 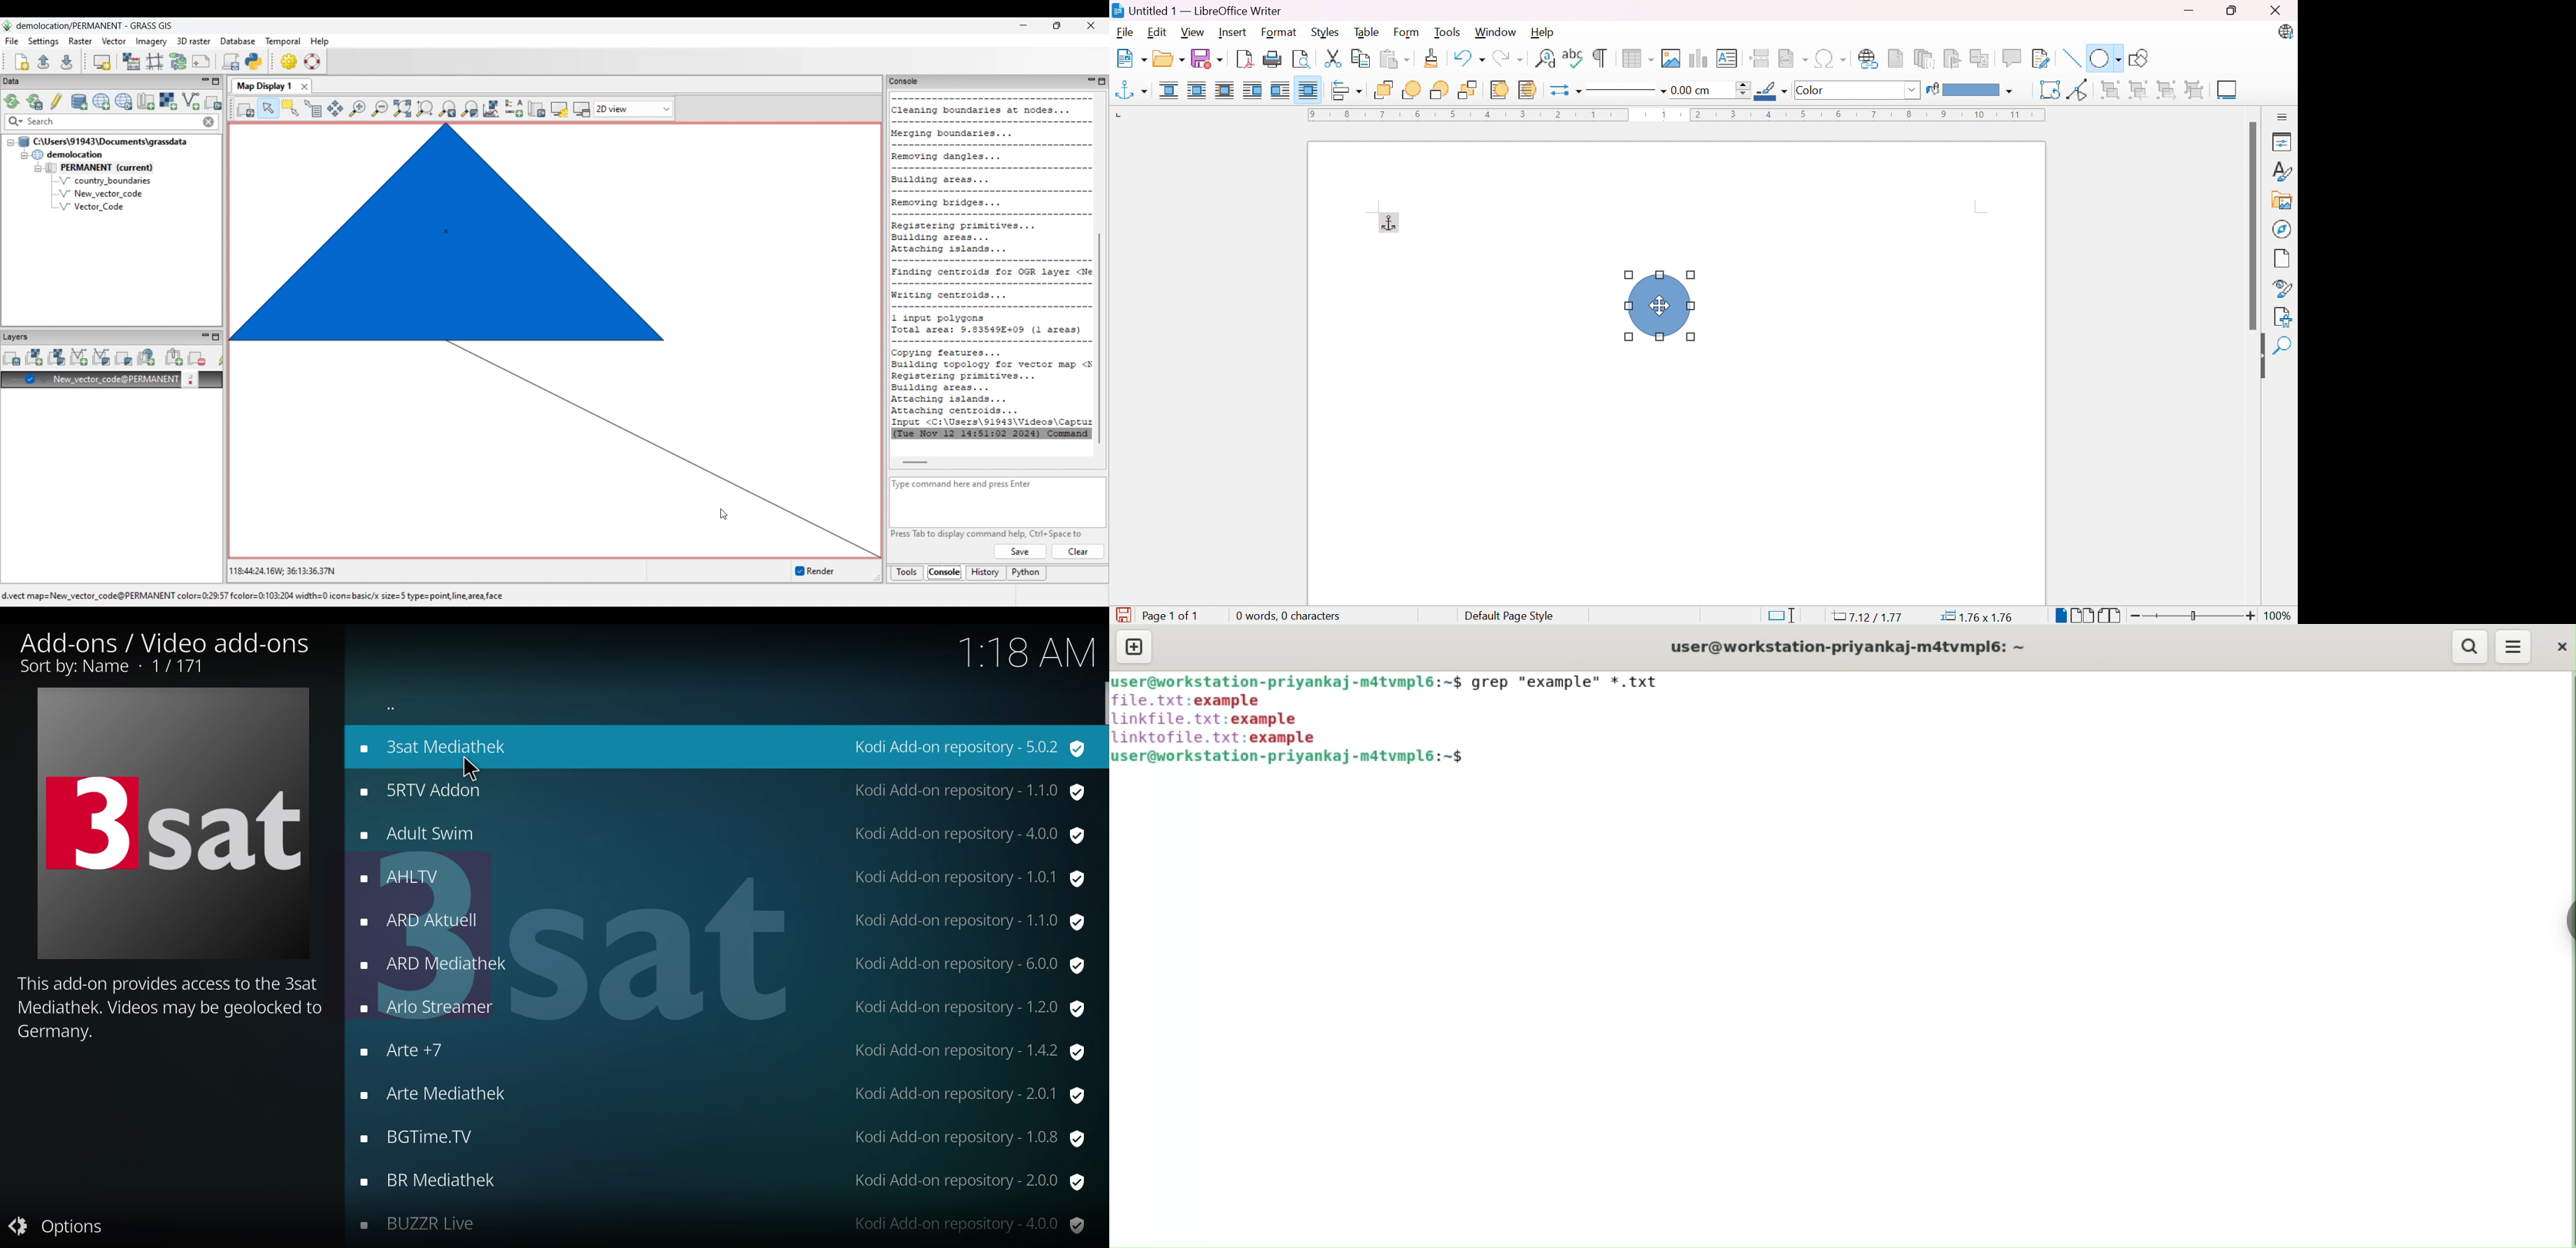 What do you see at coordinates (124, 102) in the screenshot?
I see `Download sample project (location) to current GRASS database` at bounding box center [124, 102].